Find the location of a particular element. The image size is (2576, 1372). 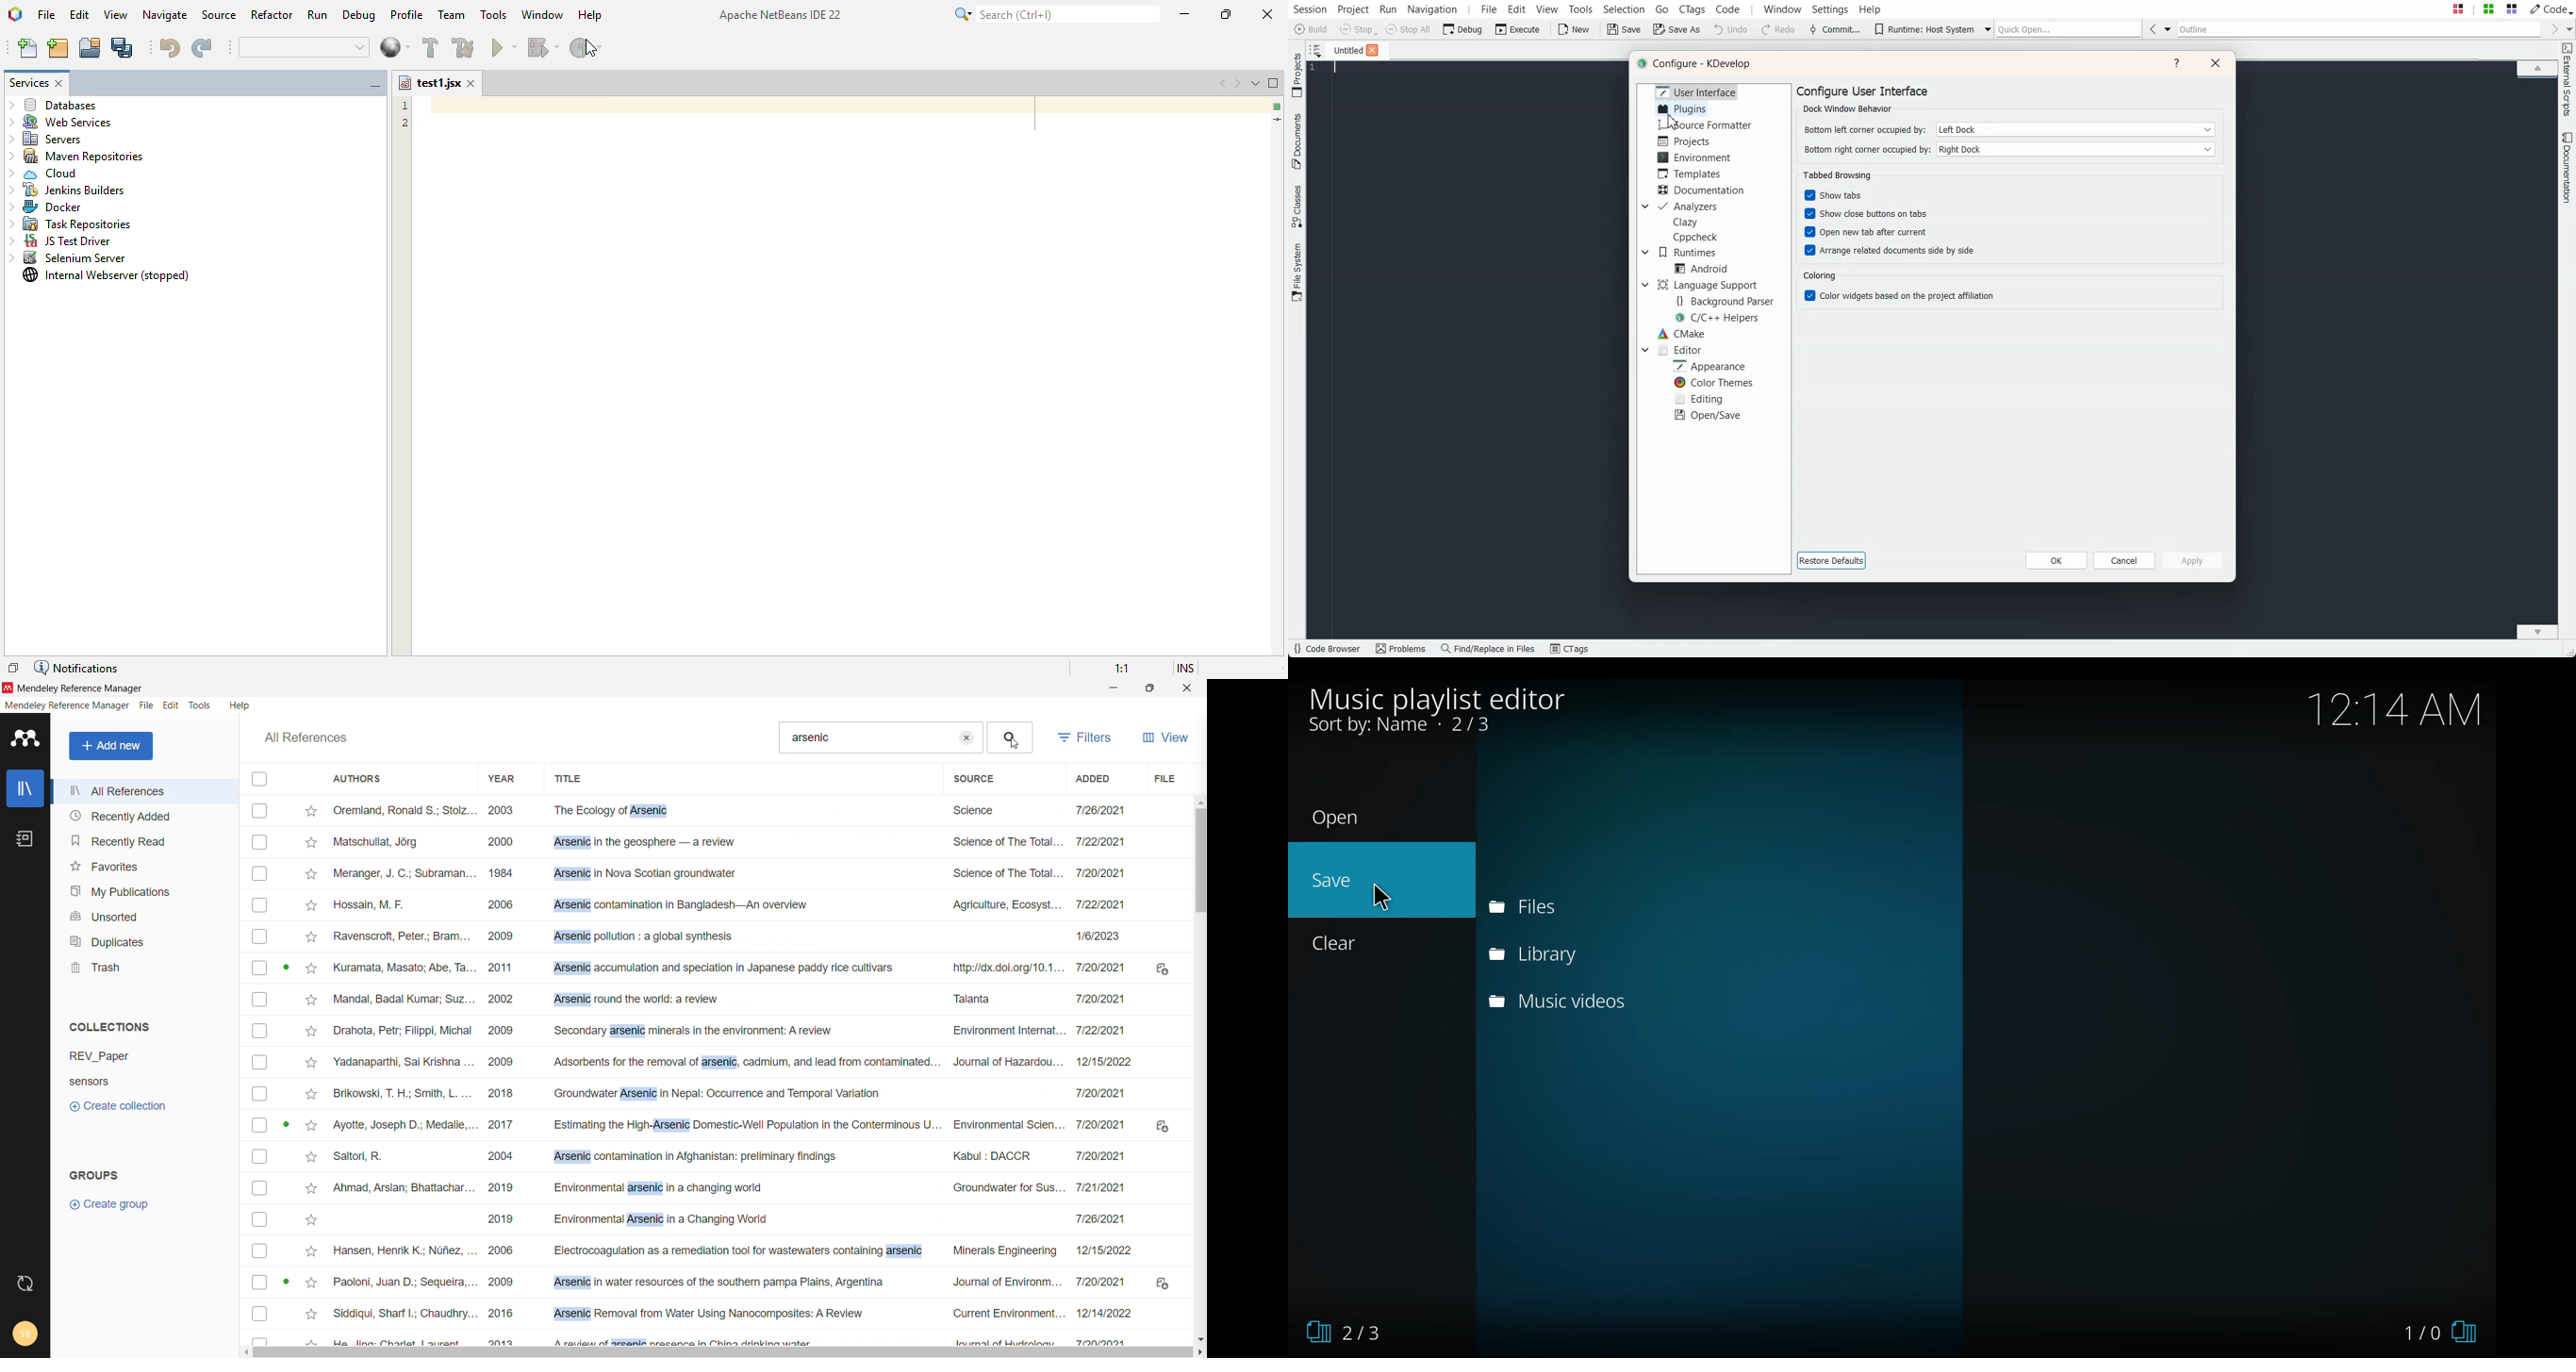

Hossain, M. F. 2006 Arsenic contamination in Bangladesh—An overview Agriculture, Ecosyst... 7/22/2021 is located at coordinates (734, 903).